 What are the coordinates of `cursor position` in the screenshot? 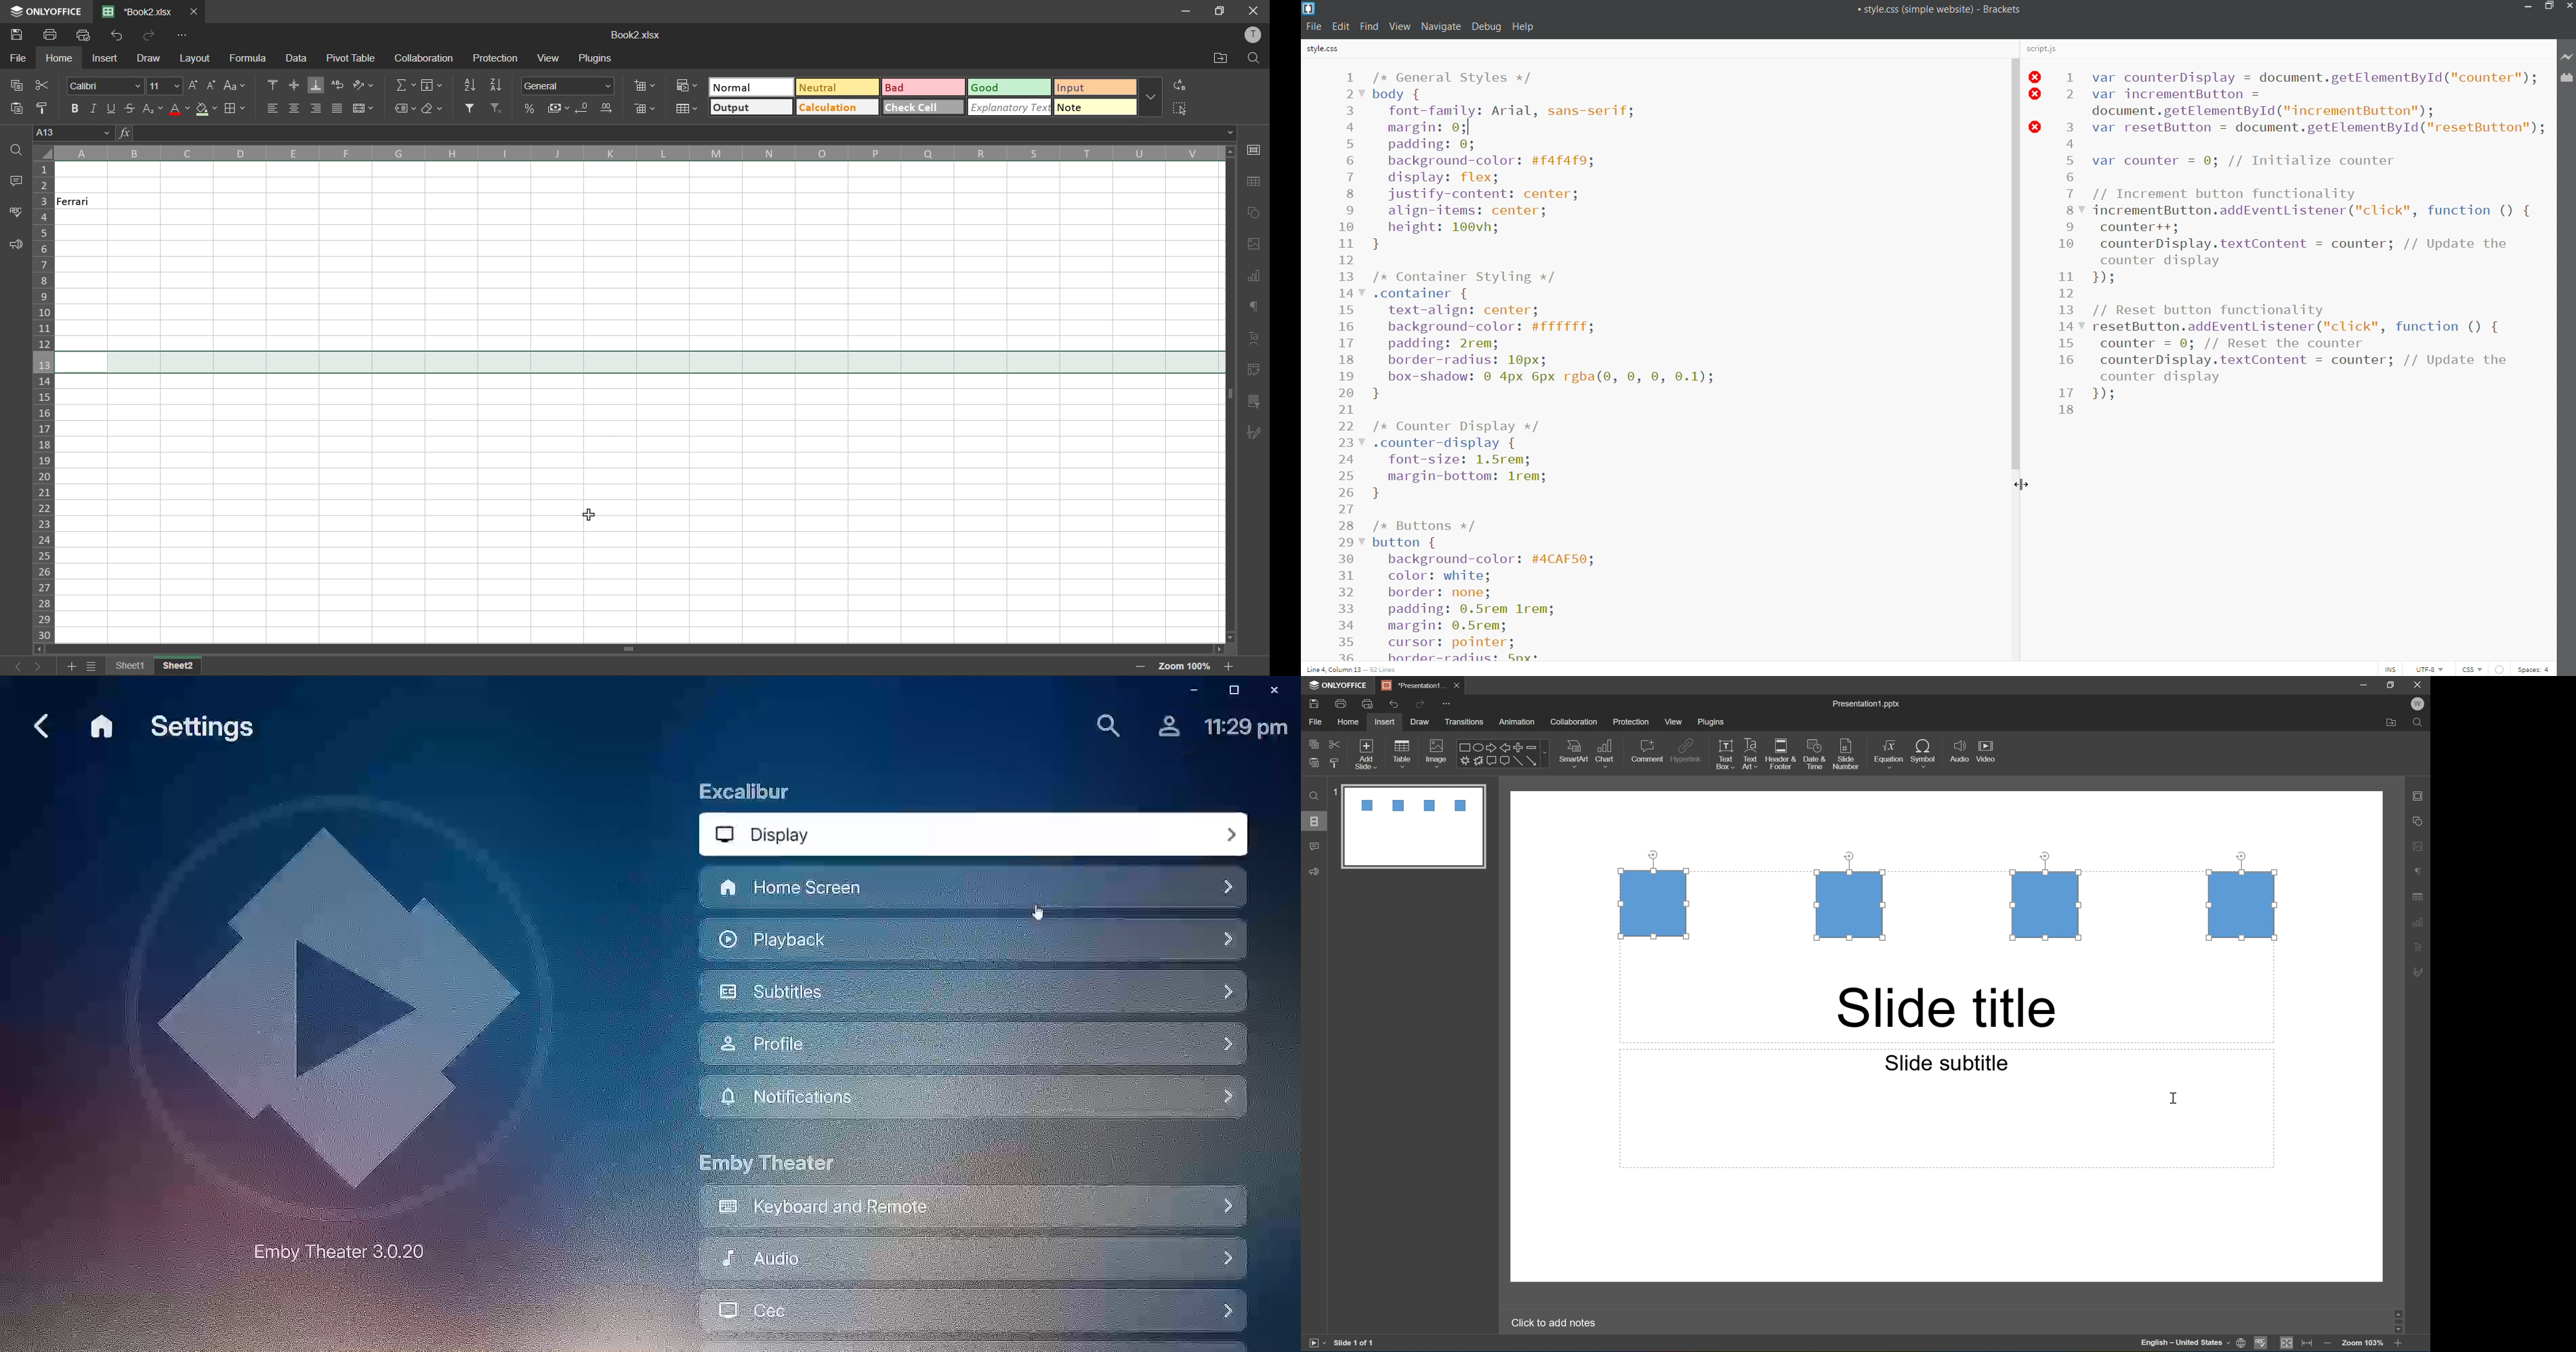 It's located at (1356, 670).